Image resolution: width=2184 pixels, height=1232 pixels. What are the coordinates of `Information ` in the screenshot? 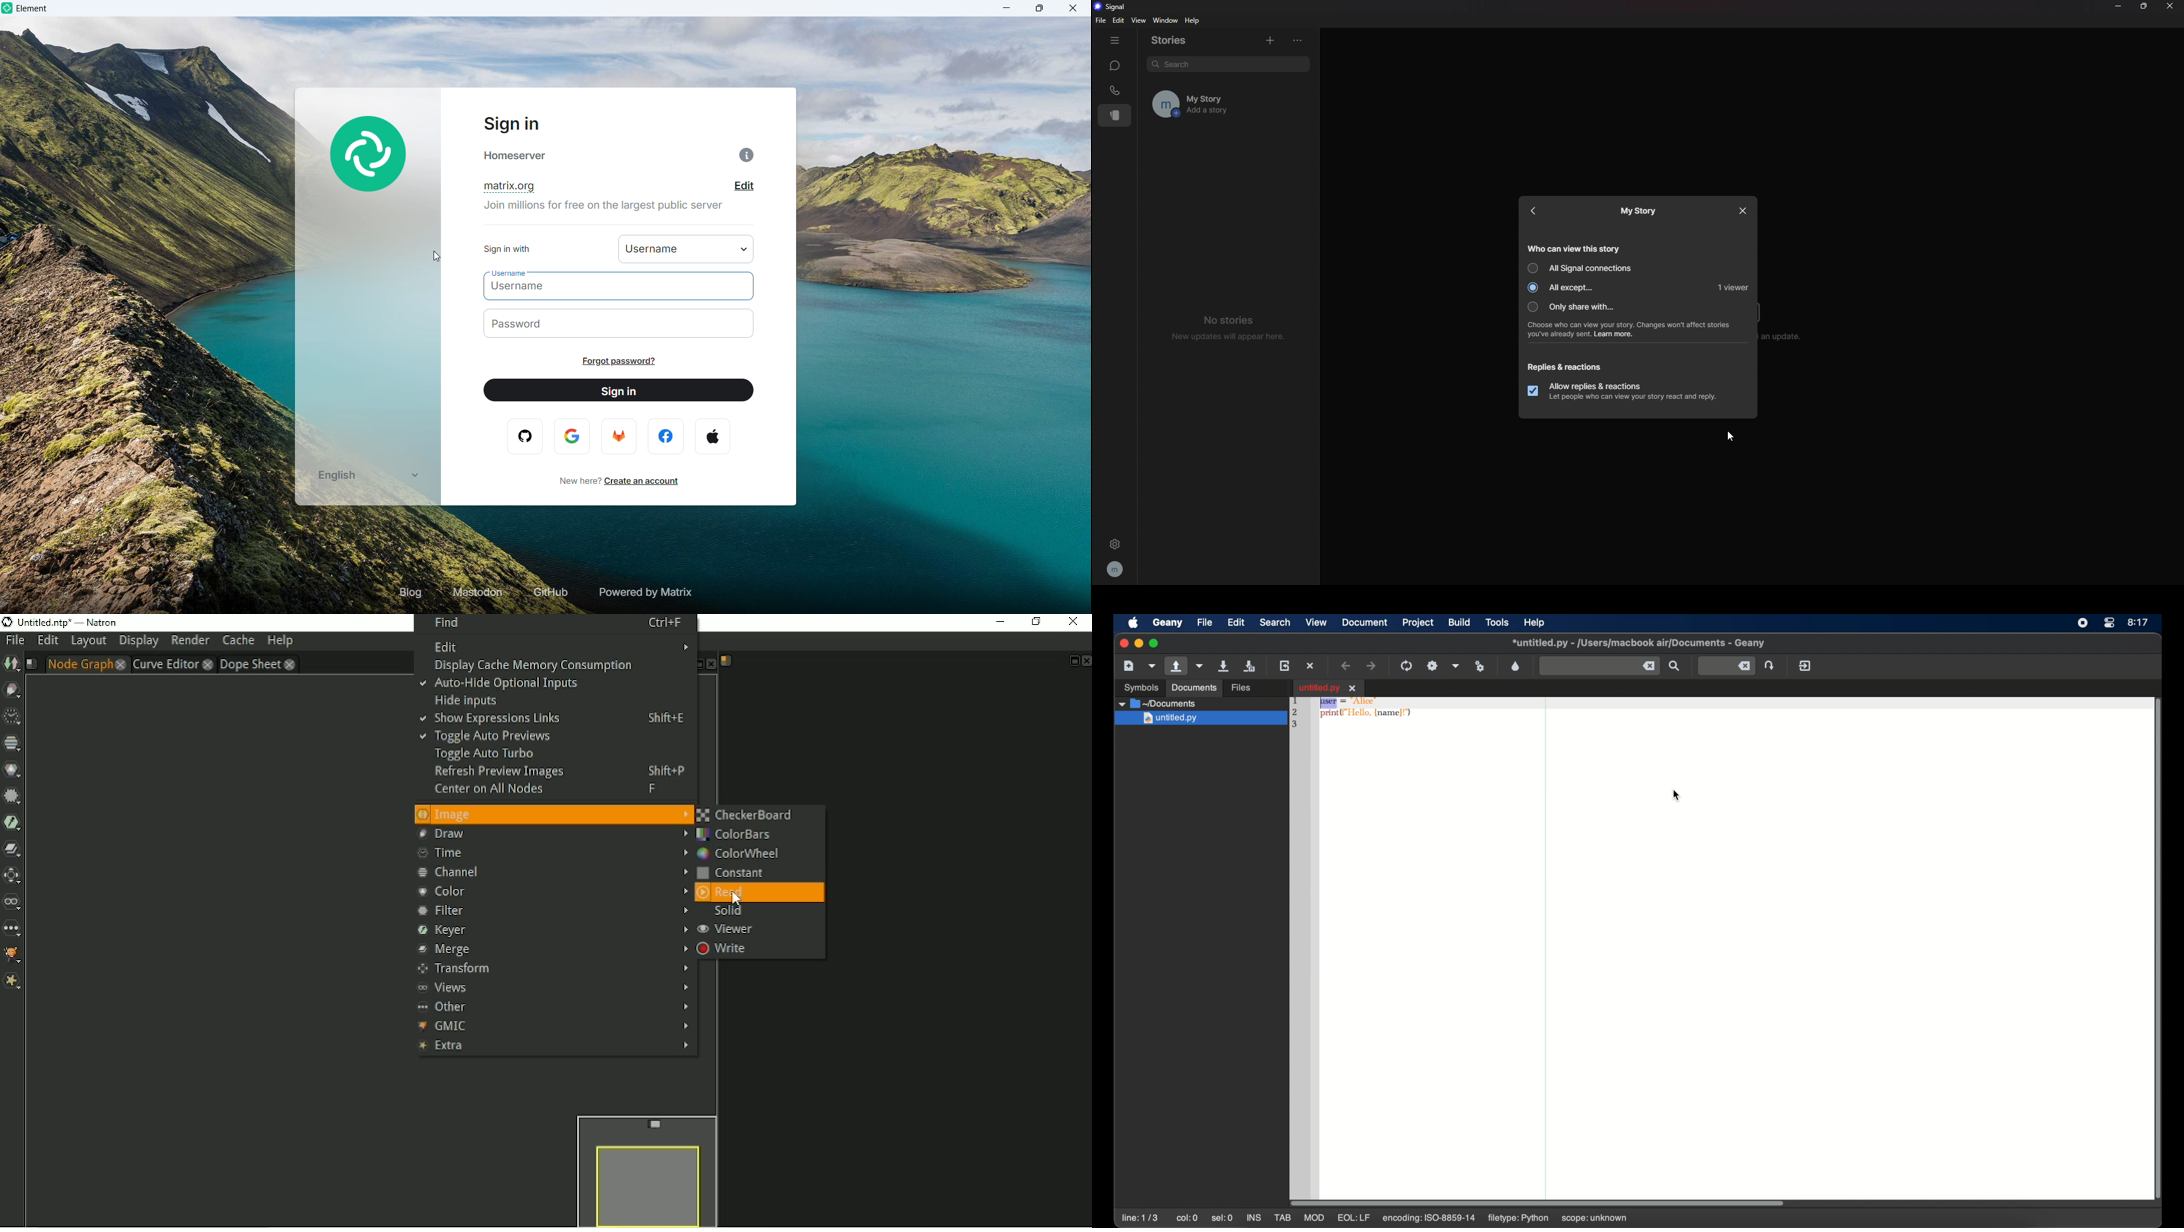 It's located at (747, 155).